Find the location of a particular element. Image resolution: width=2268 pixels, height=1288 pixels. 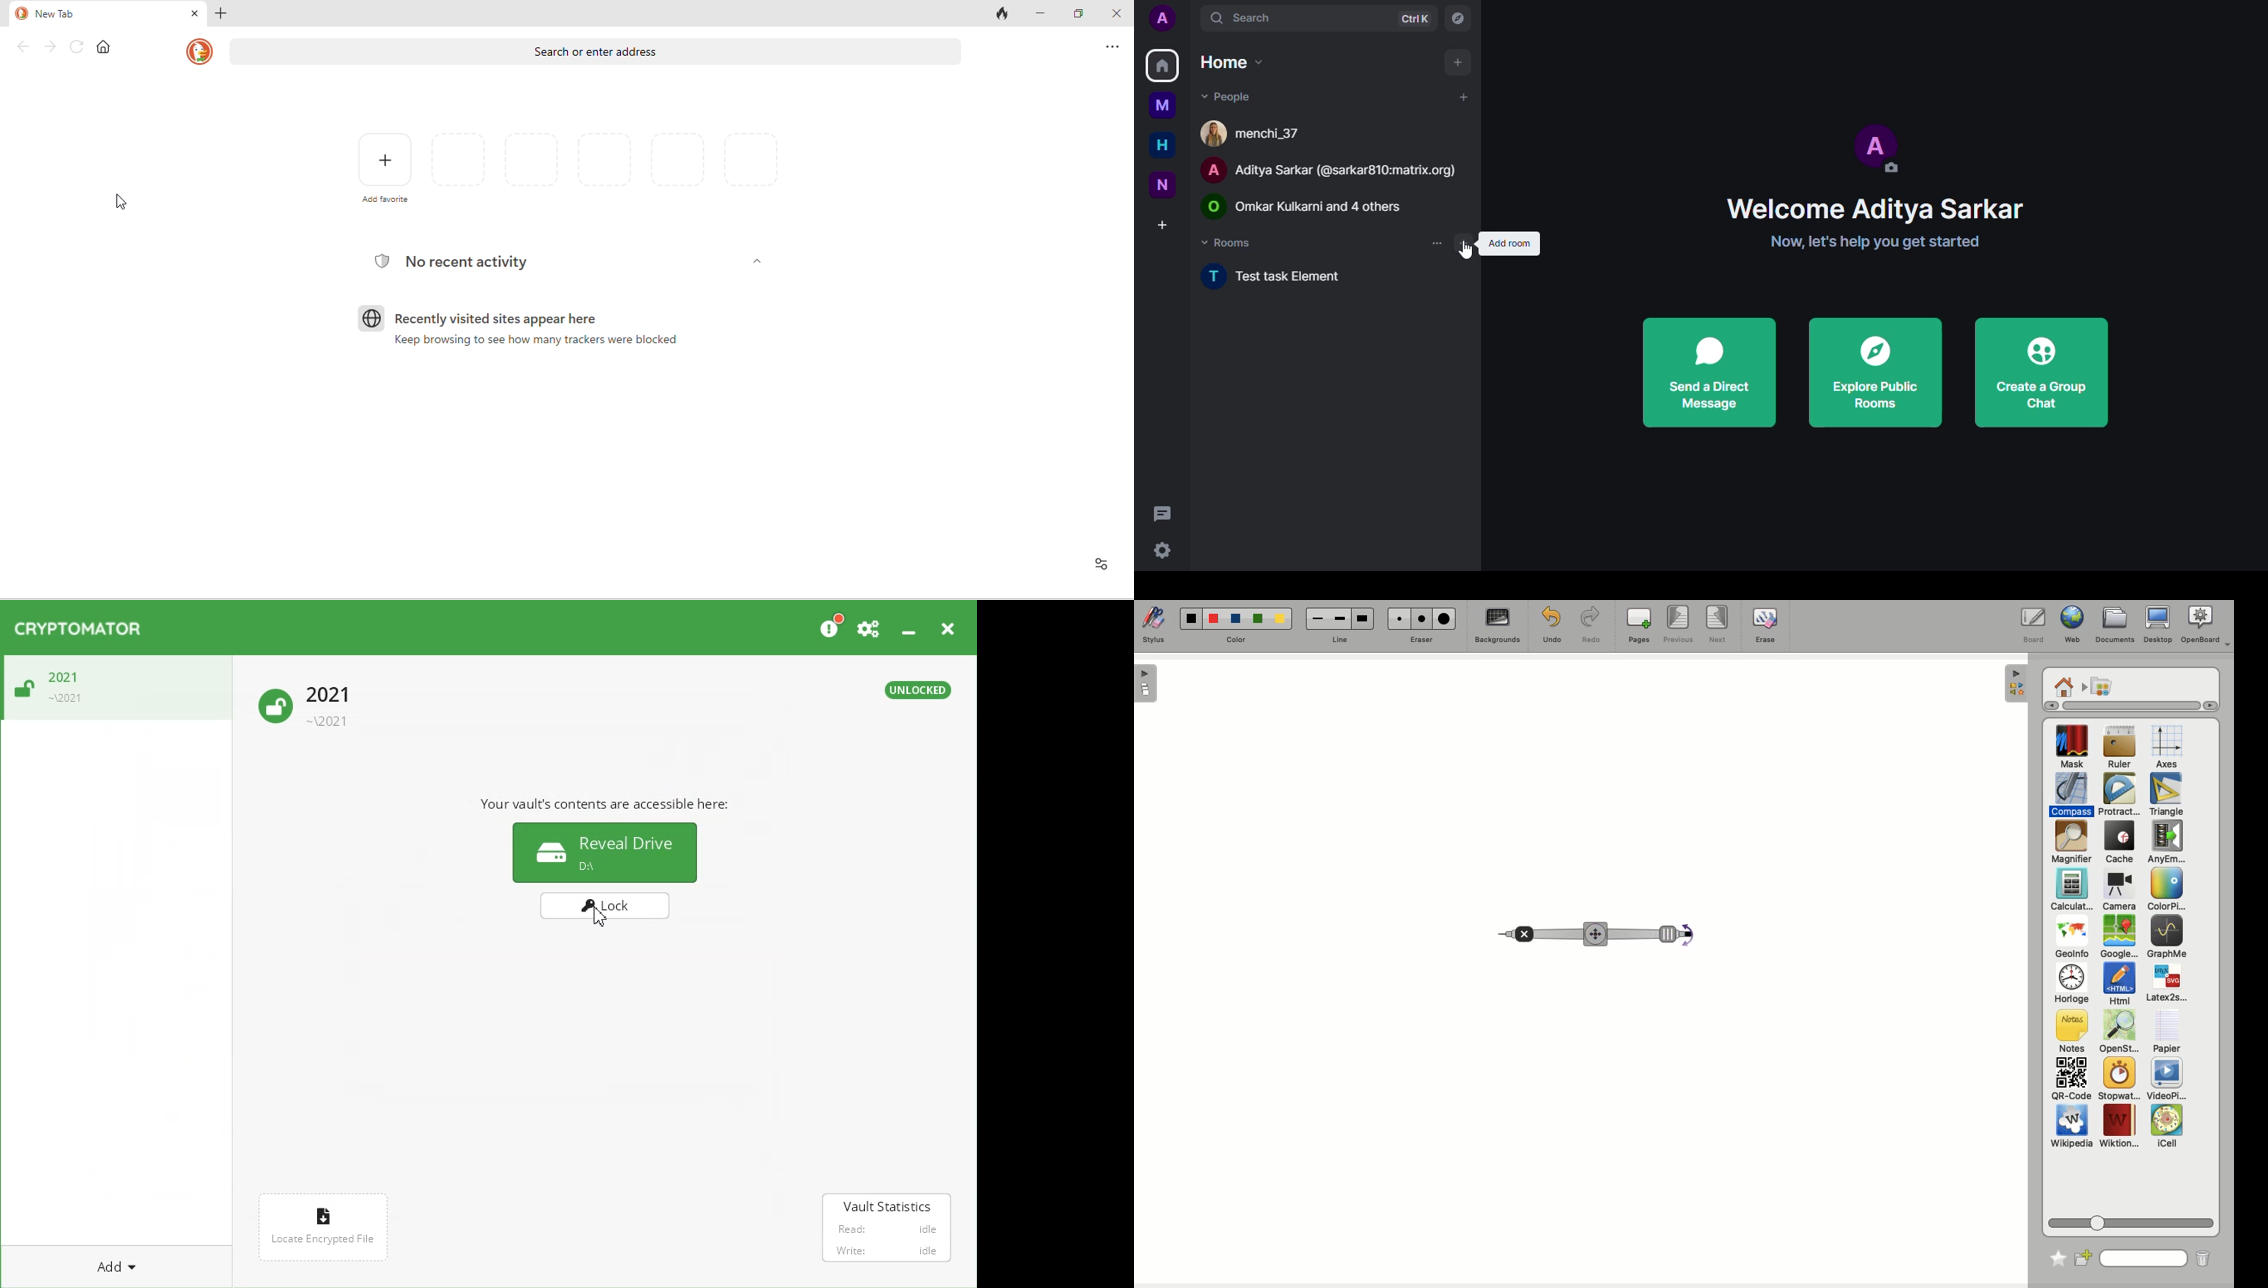

add is located at coordinates (1459, 61).